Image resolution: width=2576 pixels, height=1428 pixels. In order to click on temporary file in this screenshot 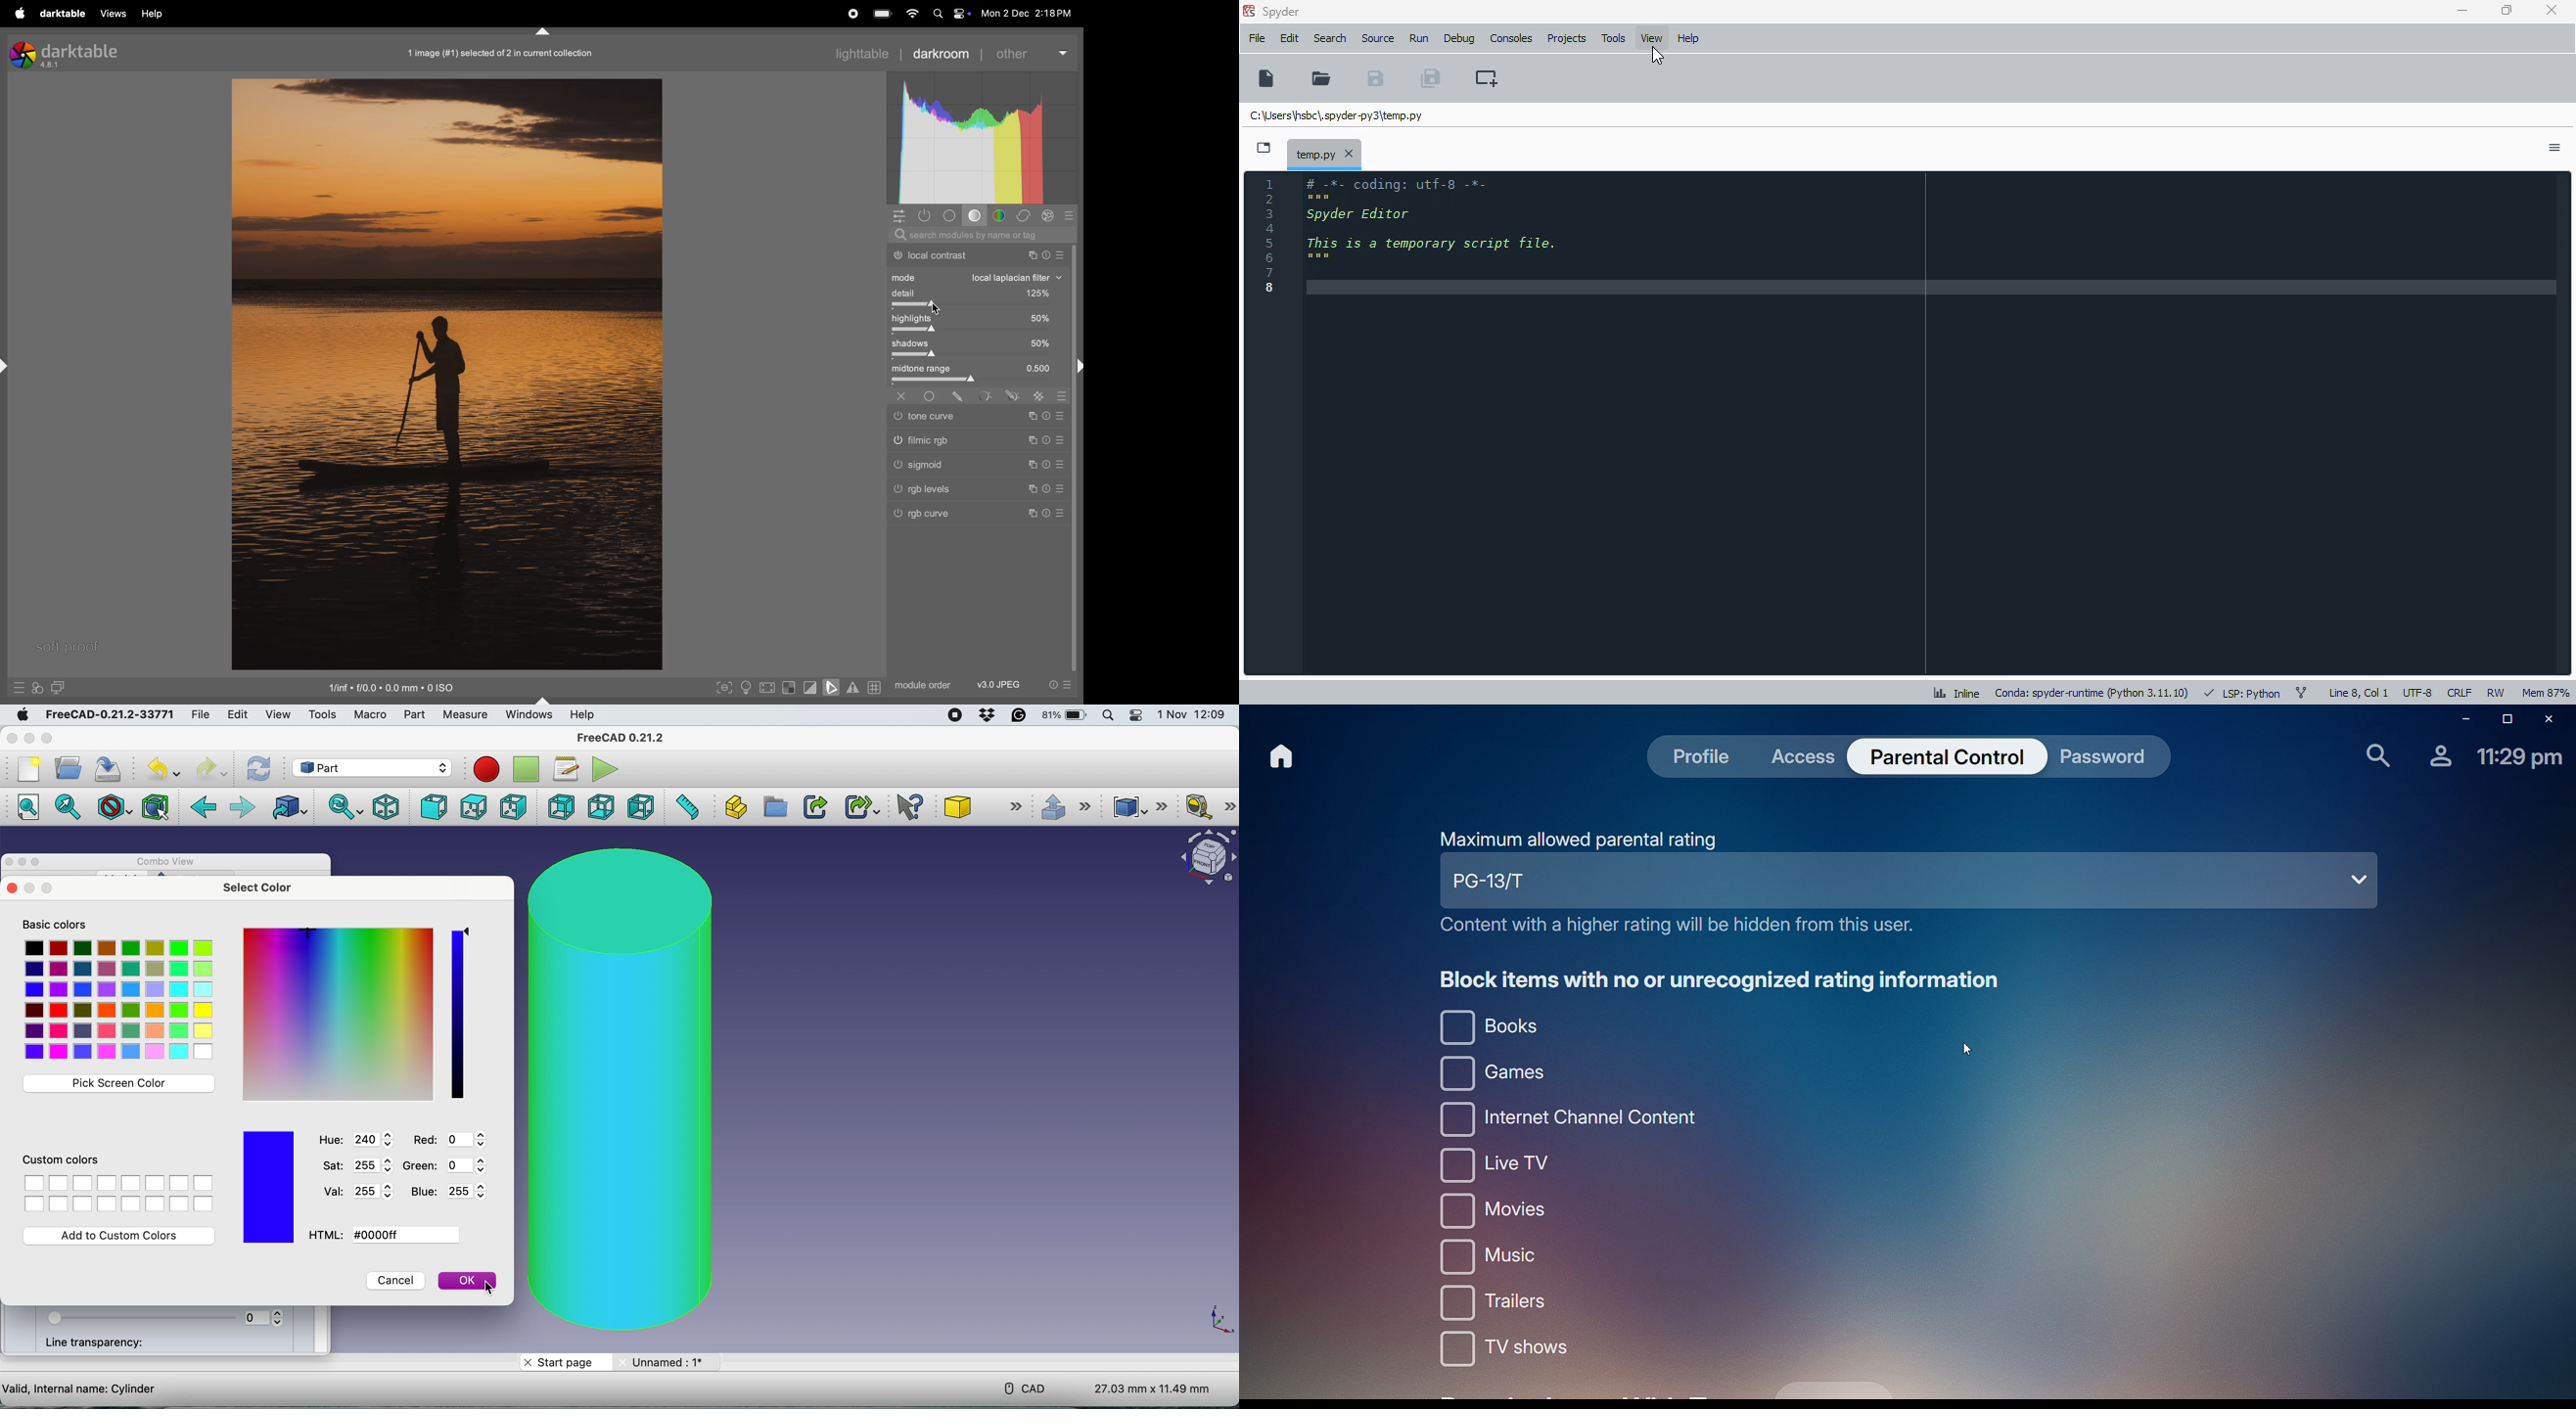, I will do `click(1335, 115)`.